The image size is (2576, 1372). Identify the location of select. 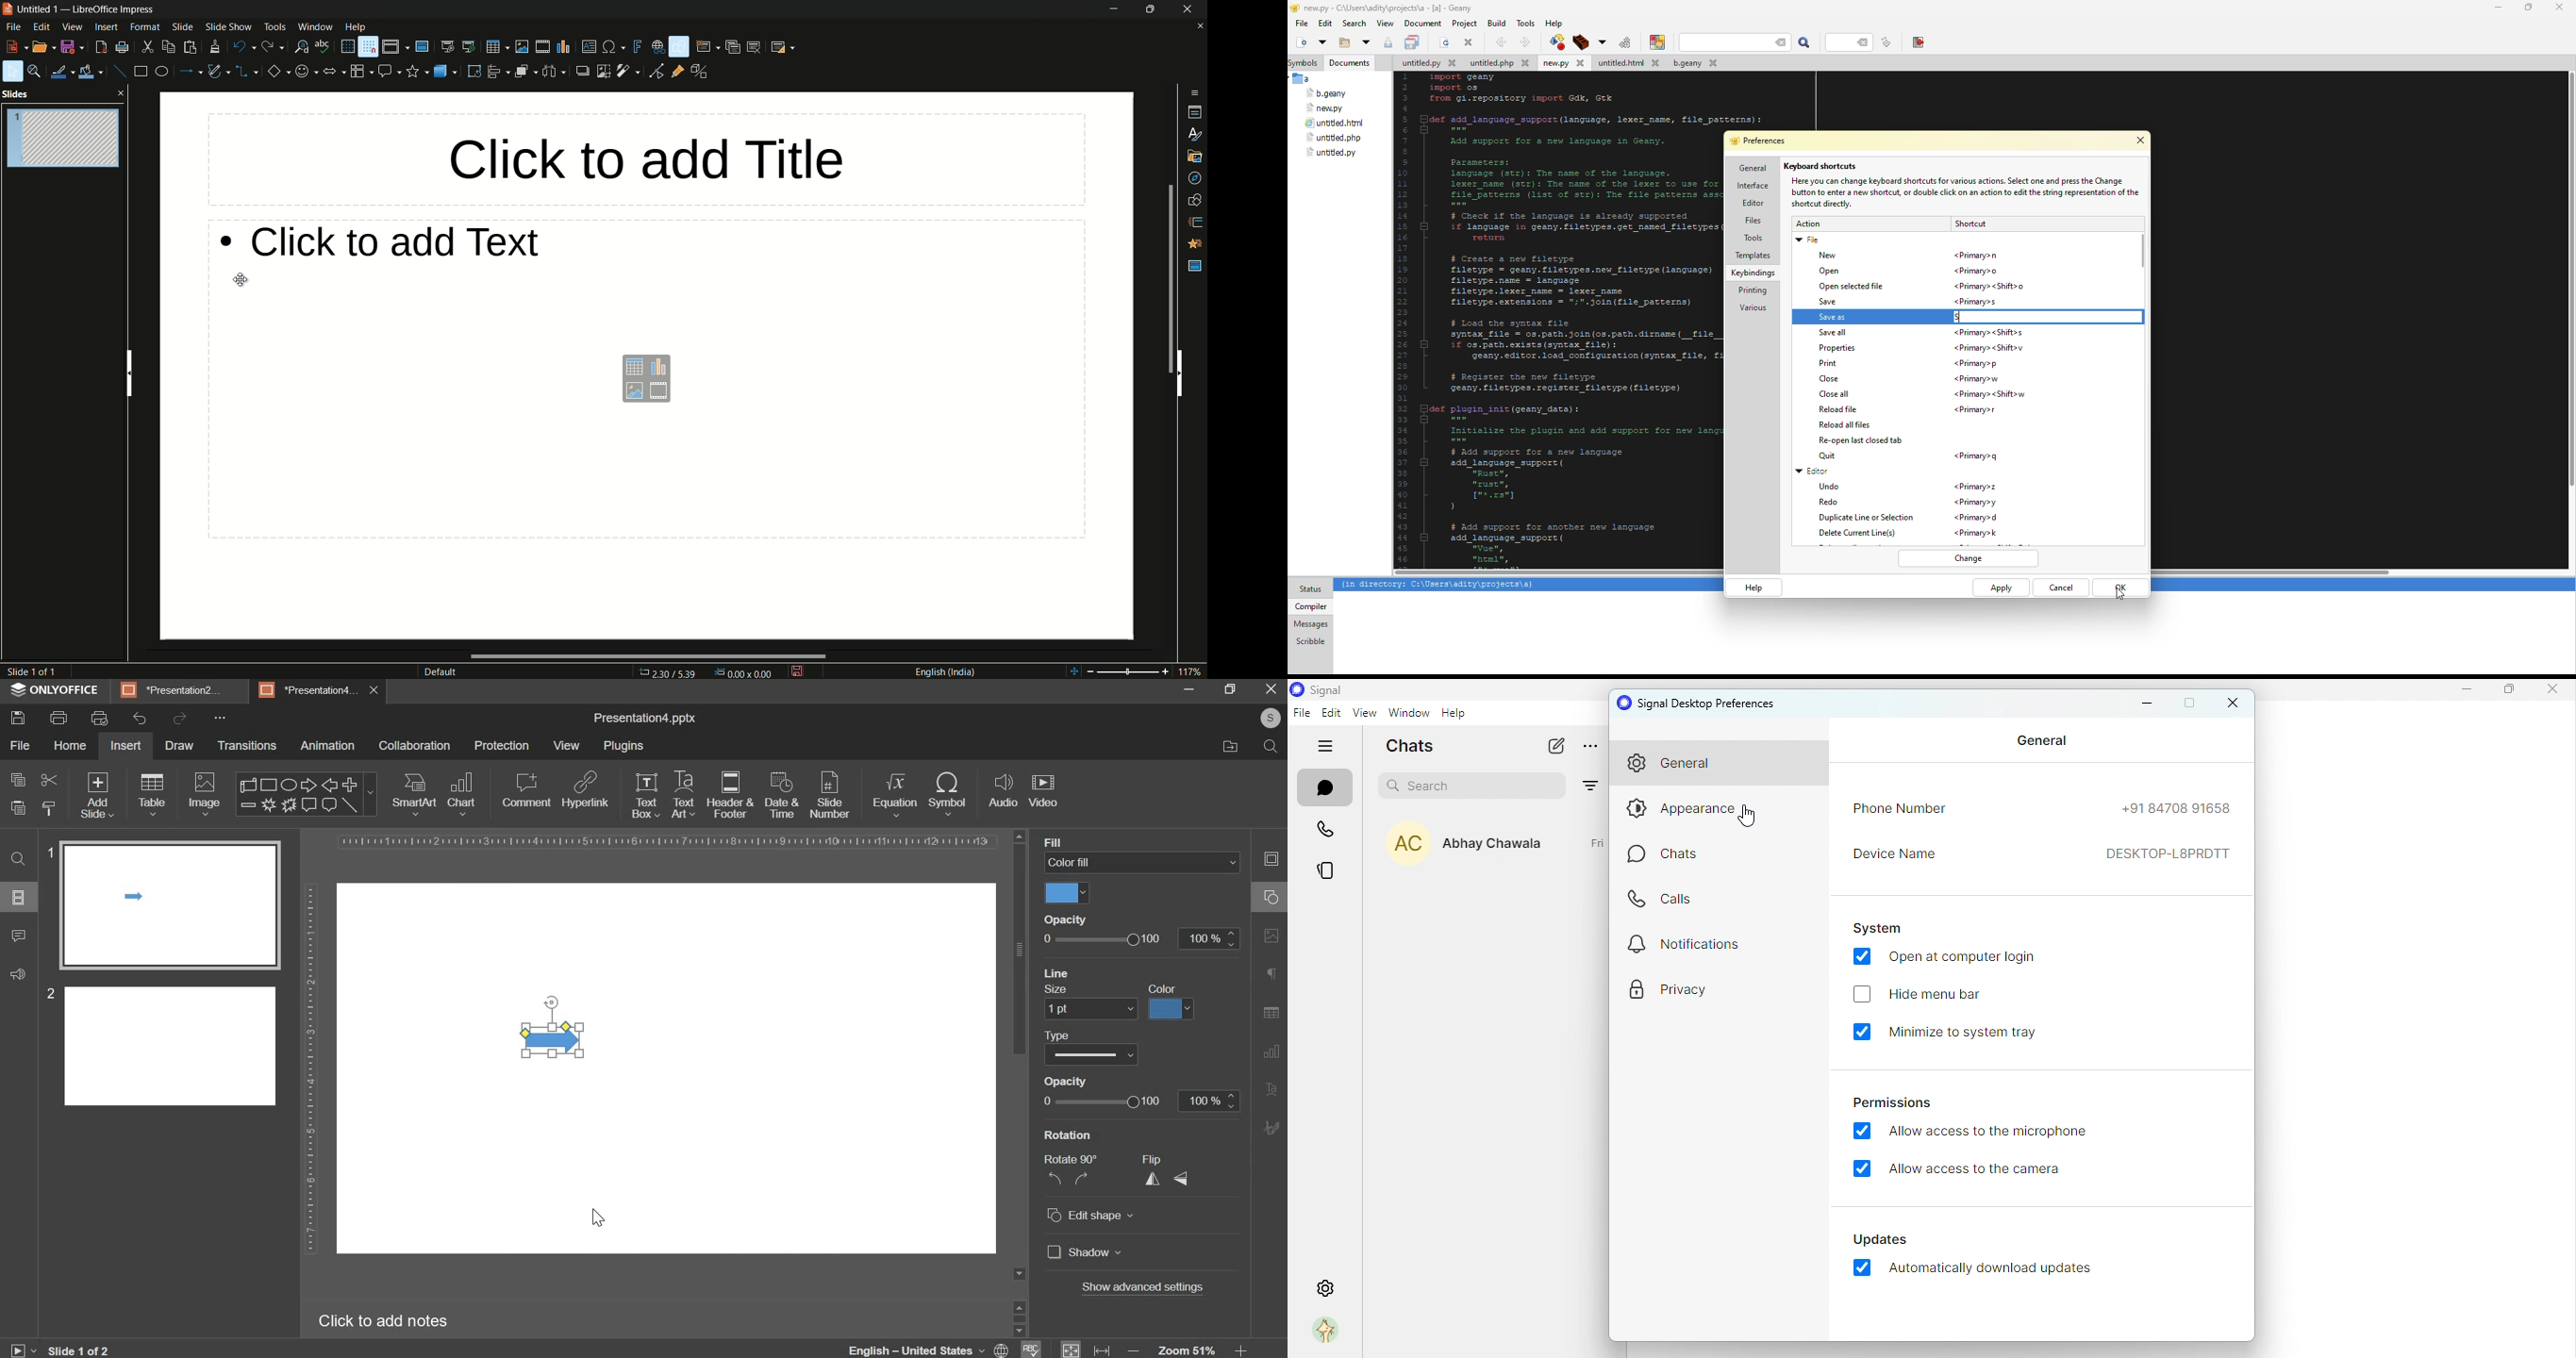
(12, 71).